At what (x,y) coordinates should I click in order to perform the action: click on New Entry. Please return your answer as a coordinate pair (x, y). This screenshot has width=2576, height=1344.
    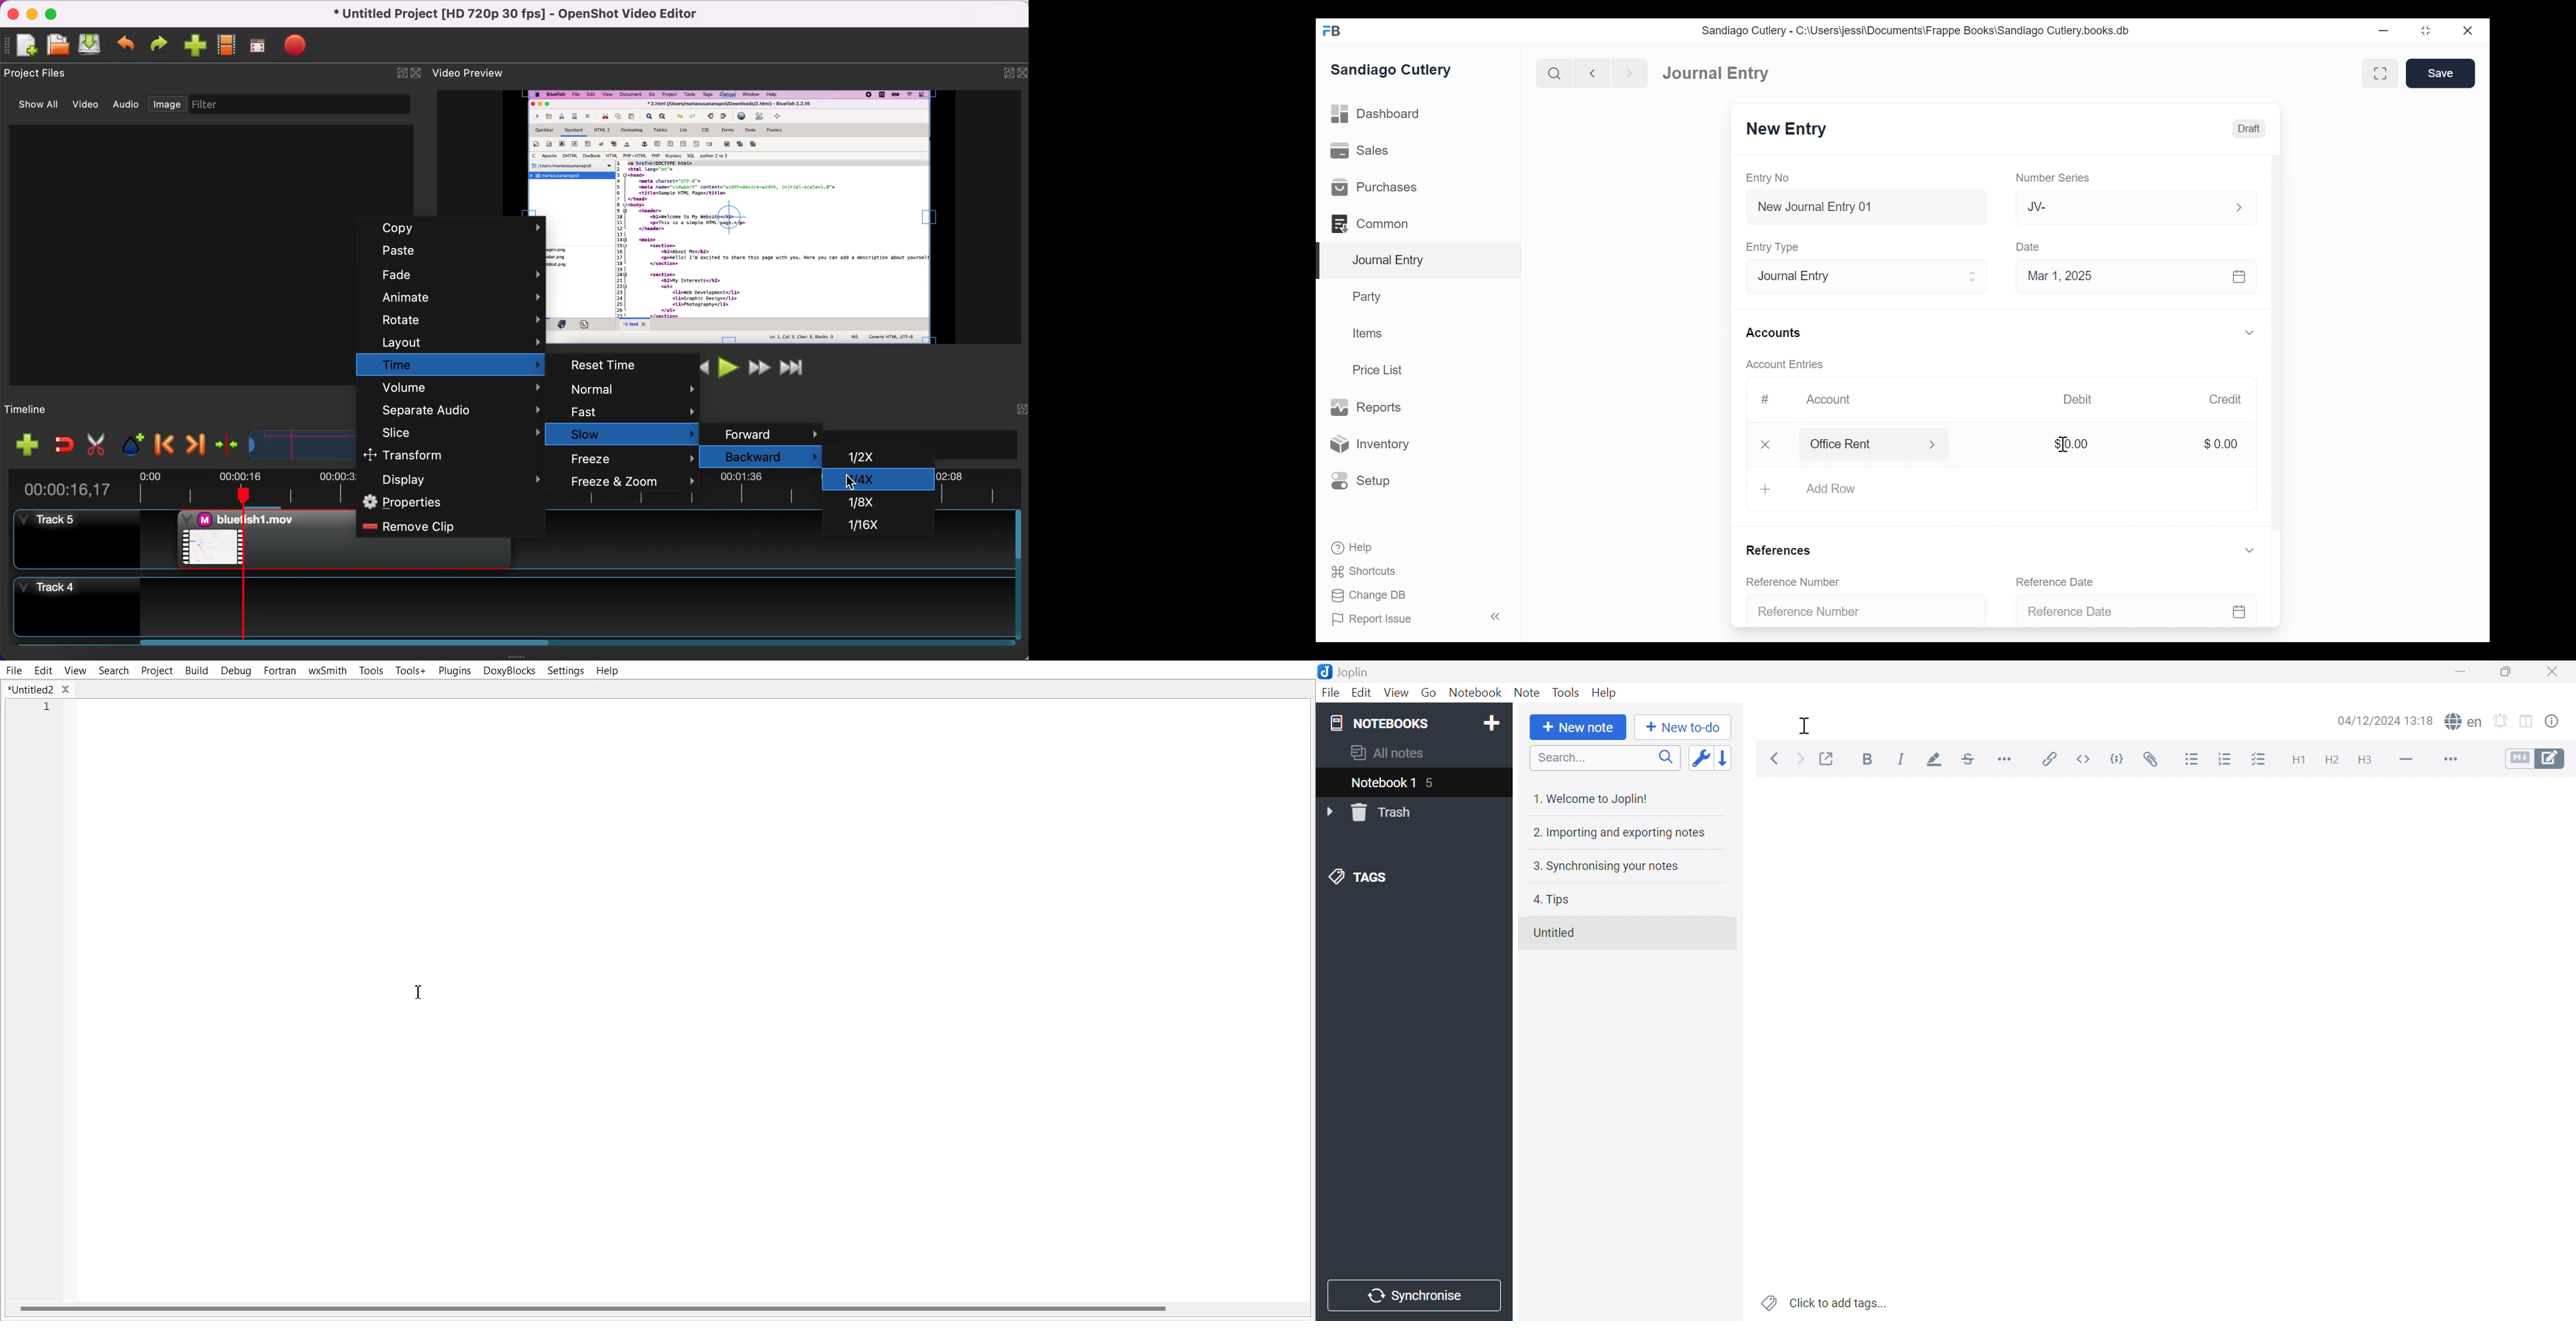
    Looking at the image, I should click on (1788, 130).